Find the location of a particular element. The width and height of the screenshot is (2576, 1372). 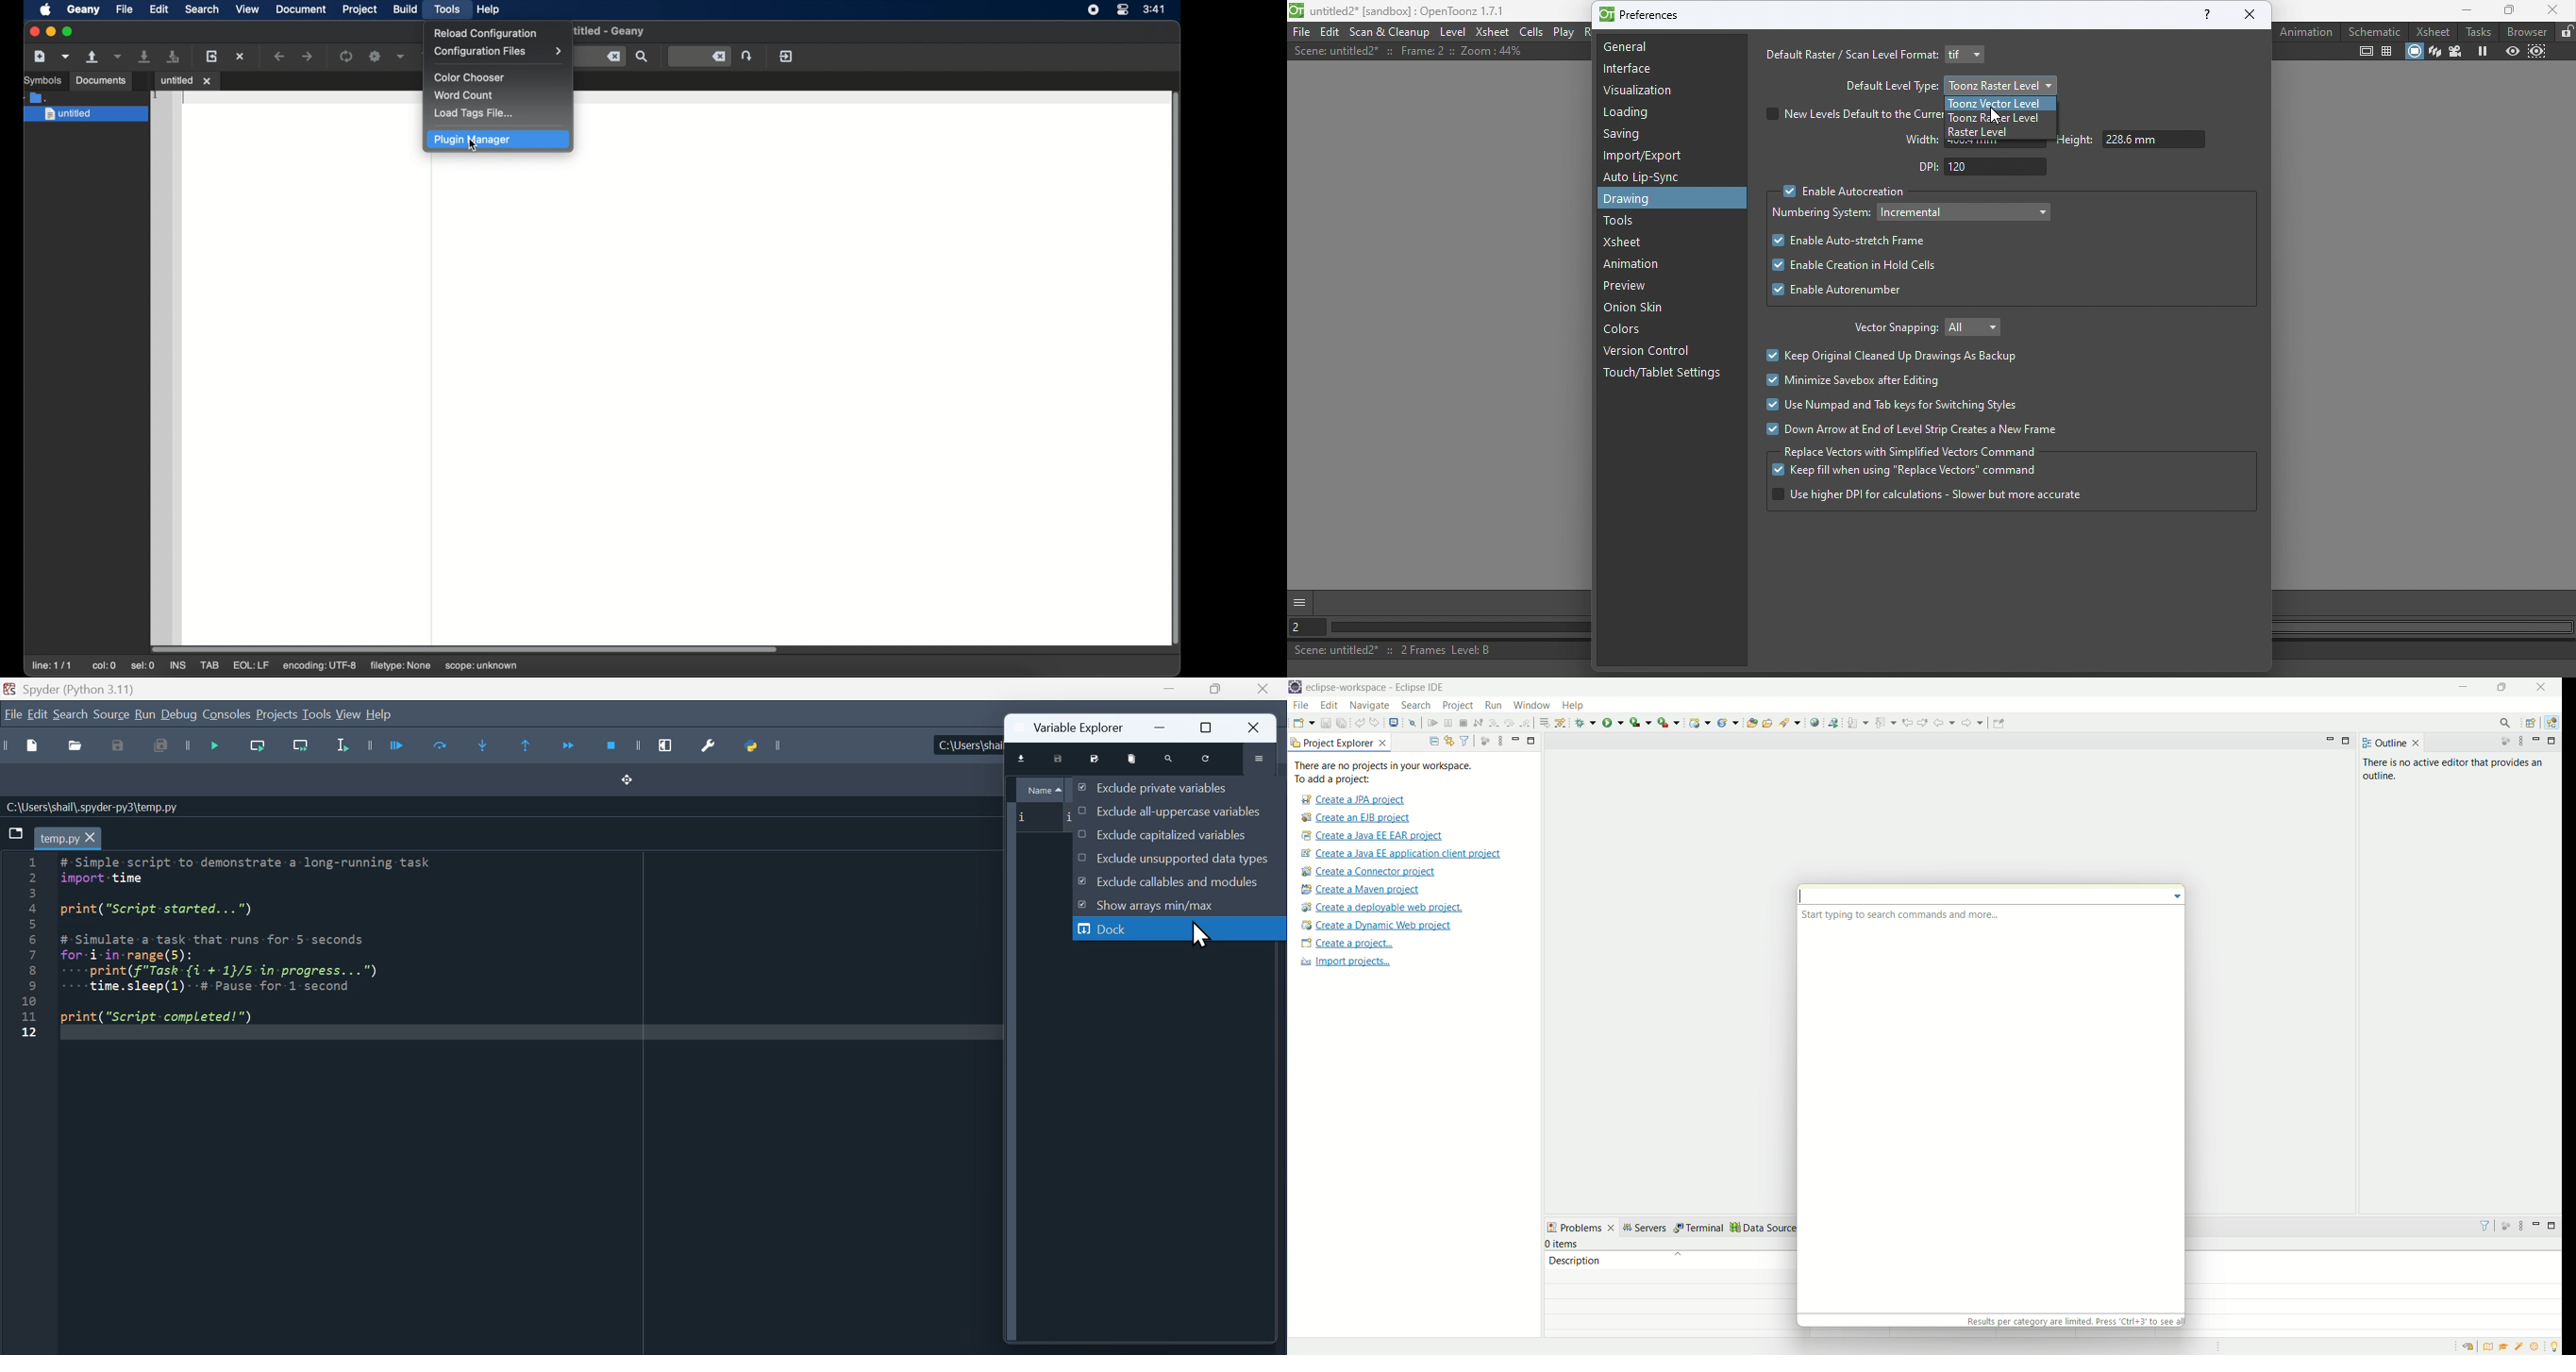

cursor is located at coordinates (1202, 936).